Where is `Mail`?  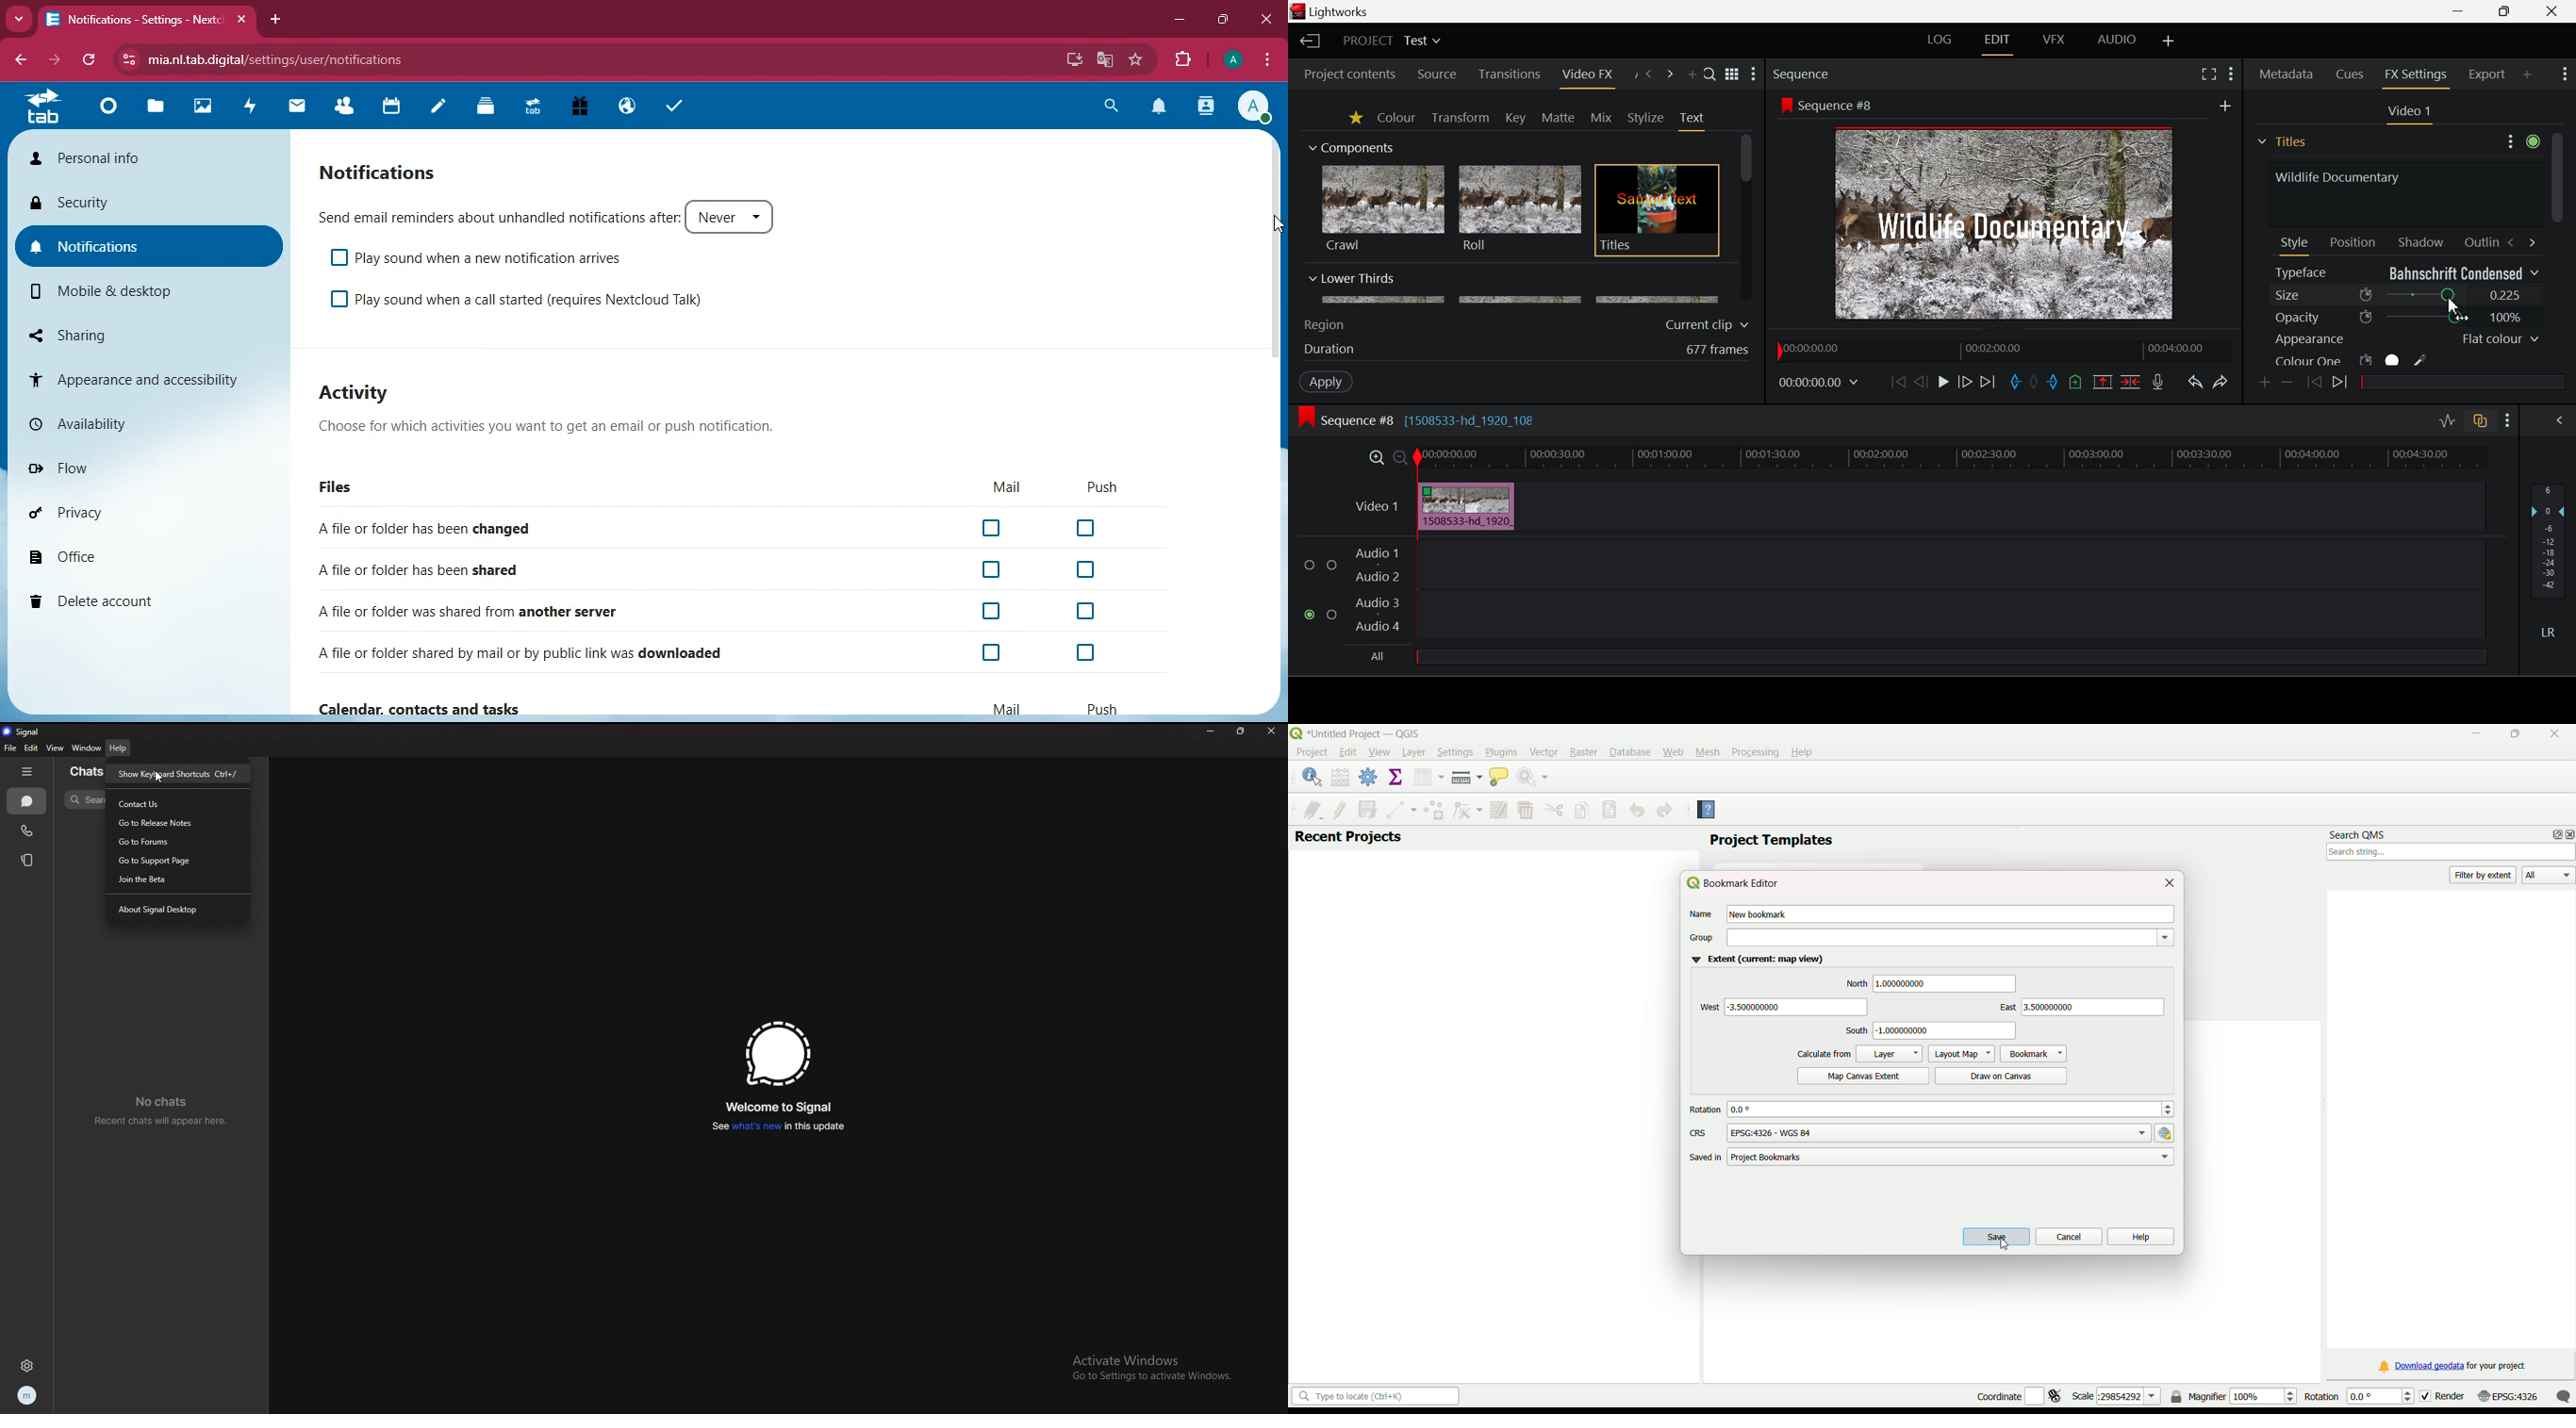 Mail is located at coordinates (1004, 706).